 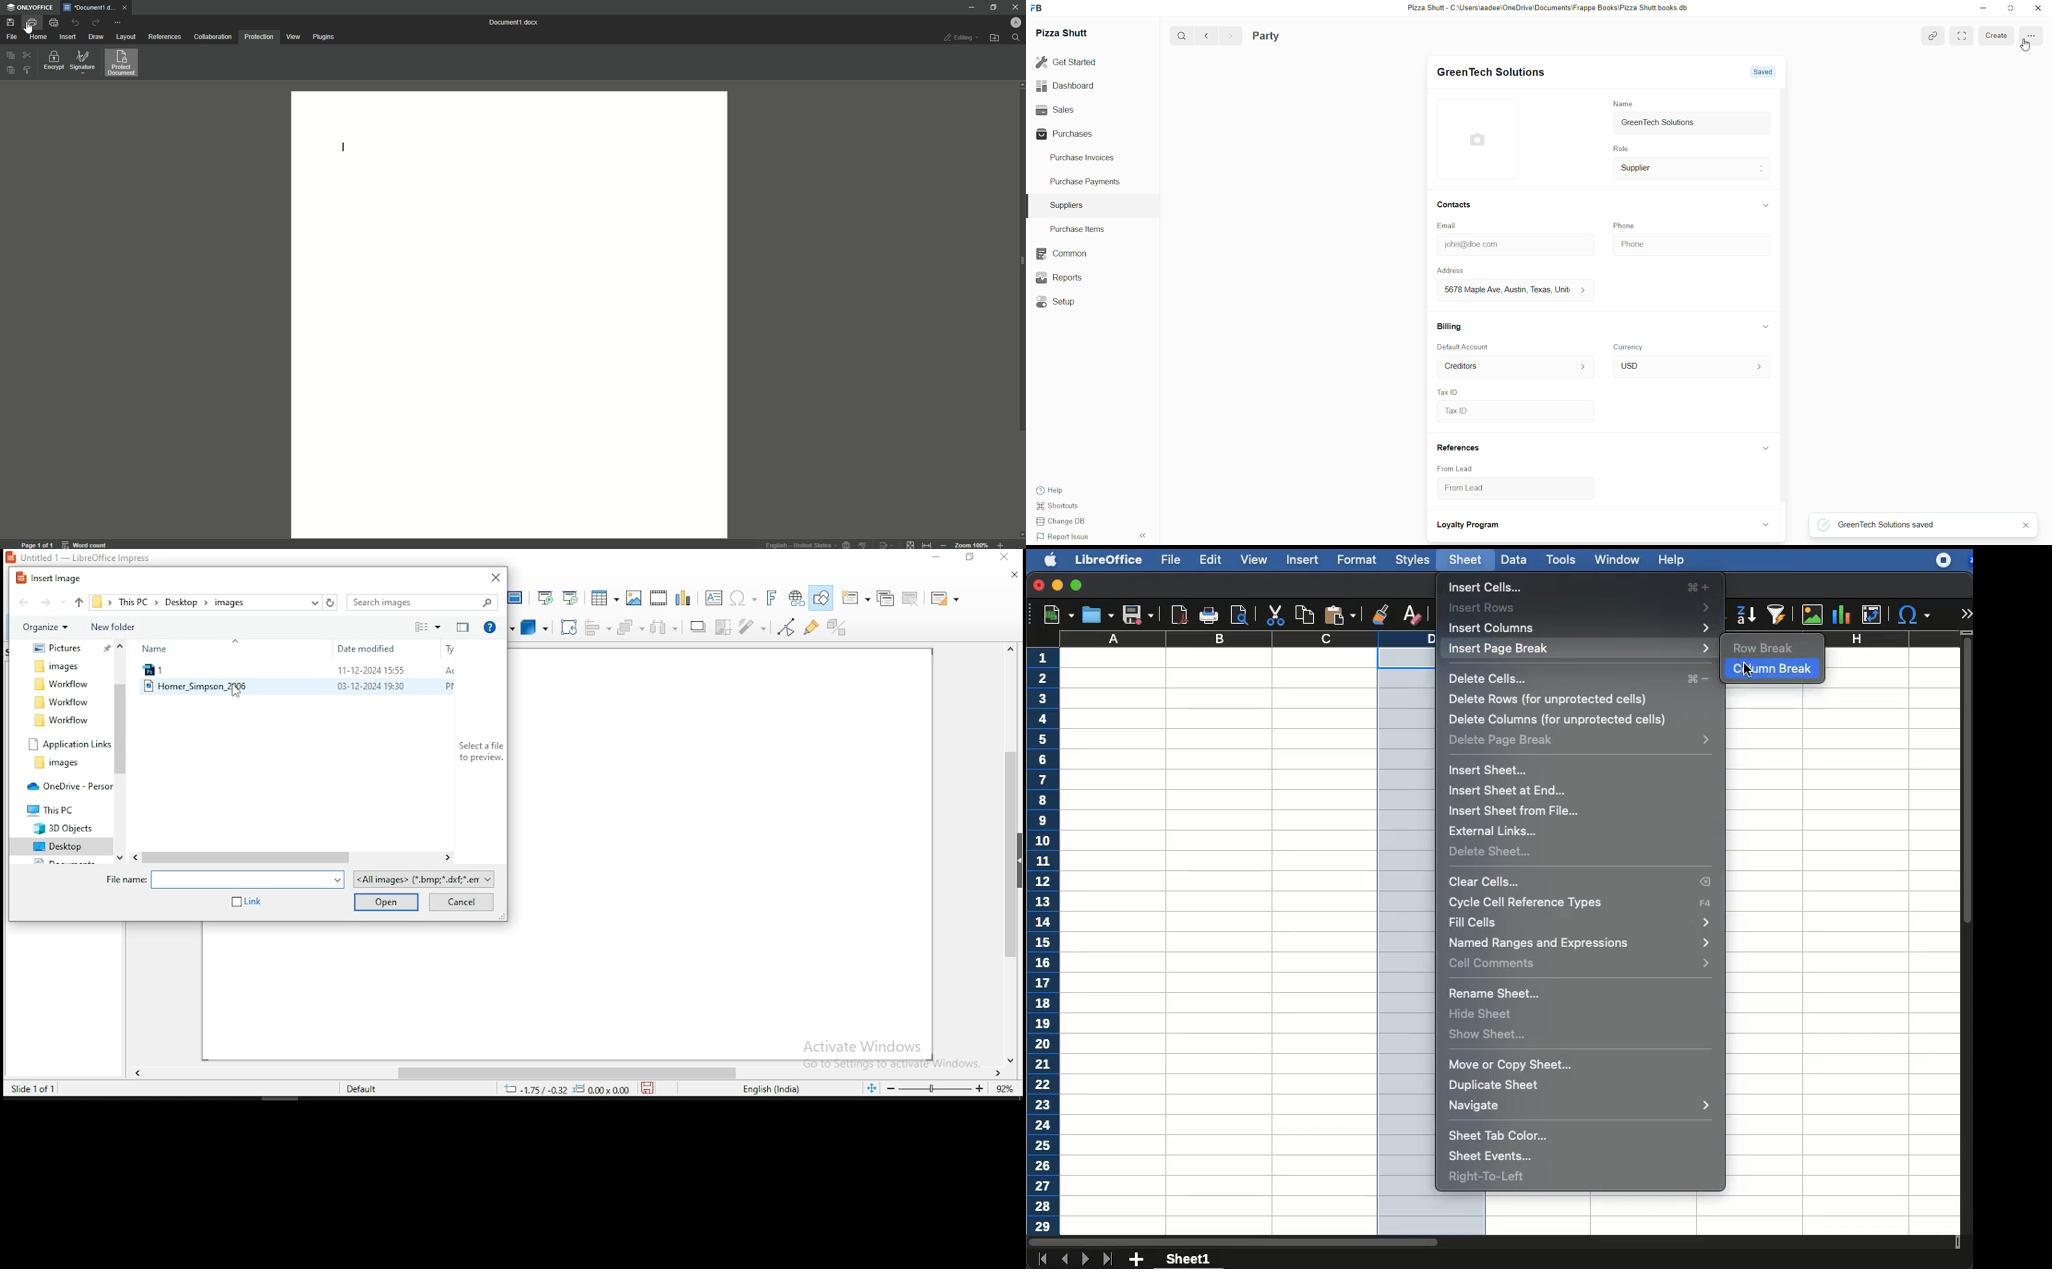 What do you see at coordinates (1470, 526) in the screenshot?
I see `Loyalty Program` at bounding box center [1470, 526].